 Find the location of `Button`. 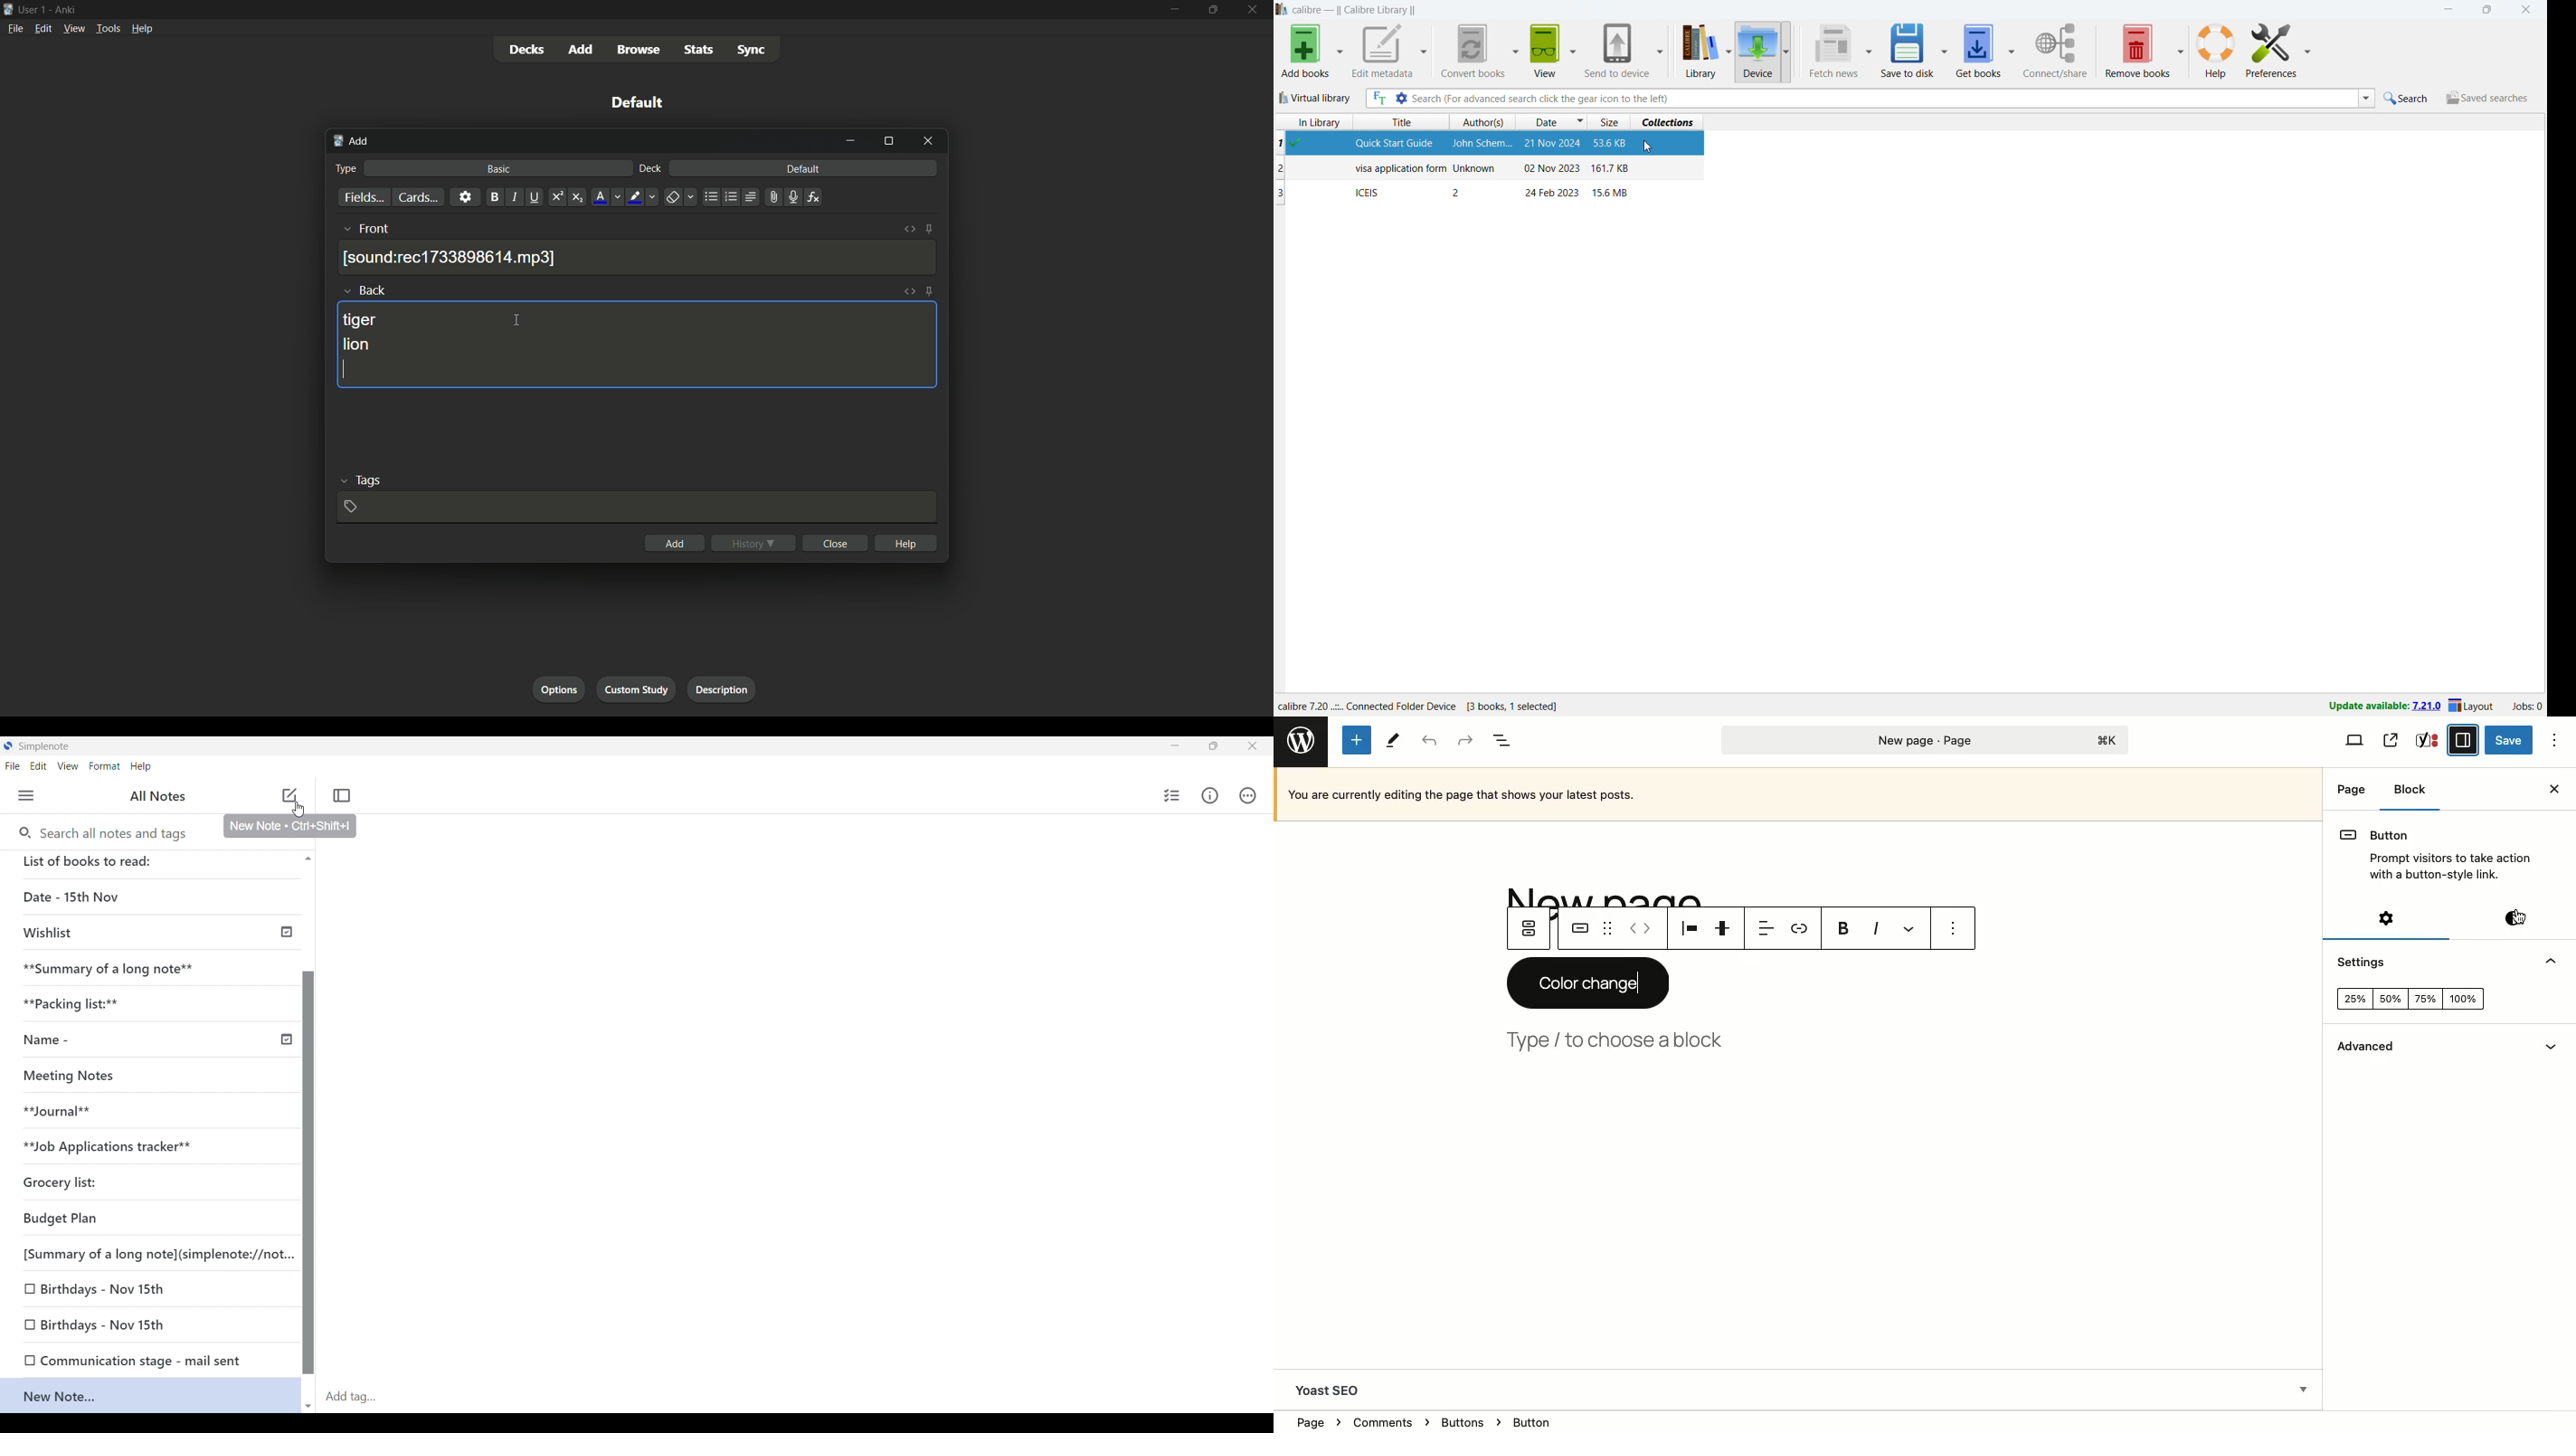

Button is located at coordinates (2435, 850).